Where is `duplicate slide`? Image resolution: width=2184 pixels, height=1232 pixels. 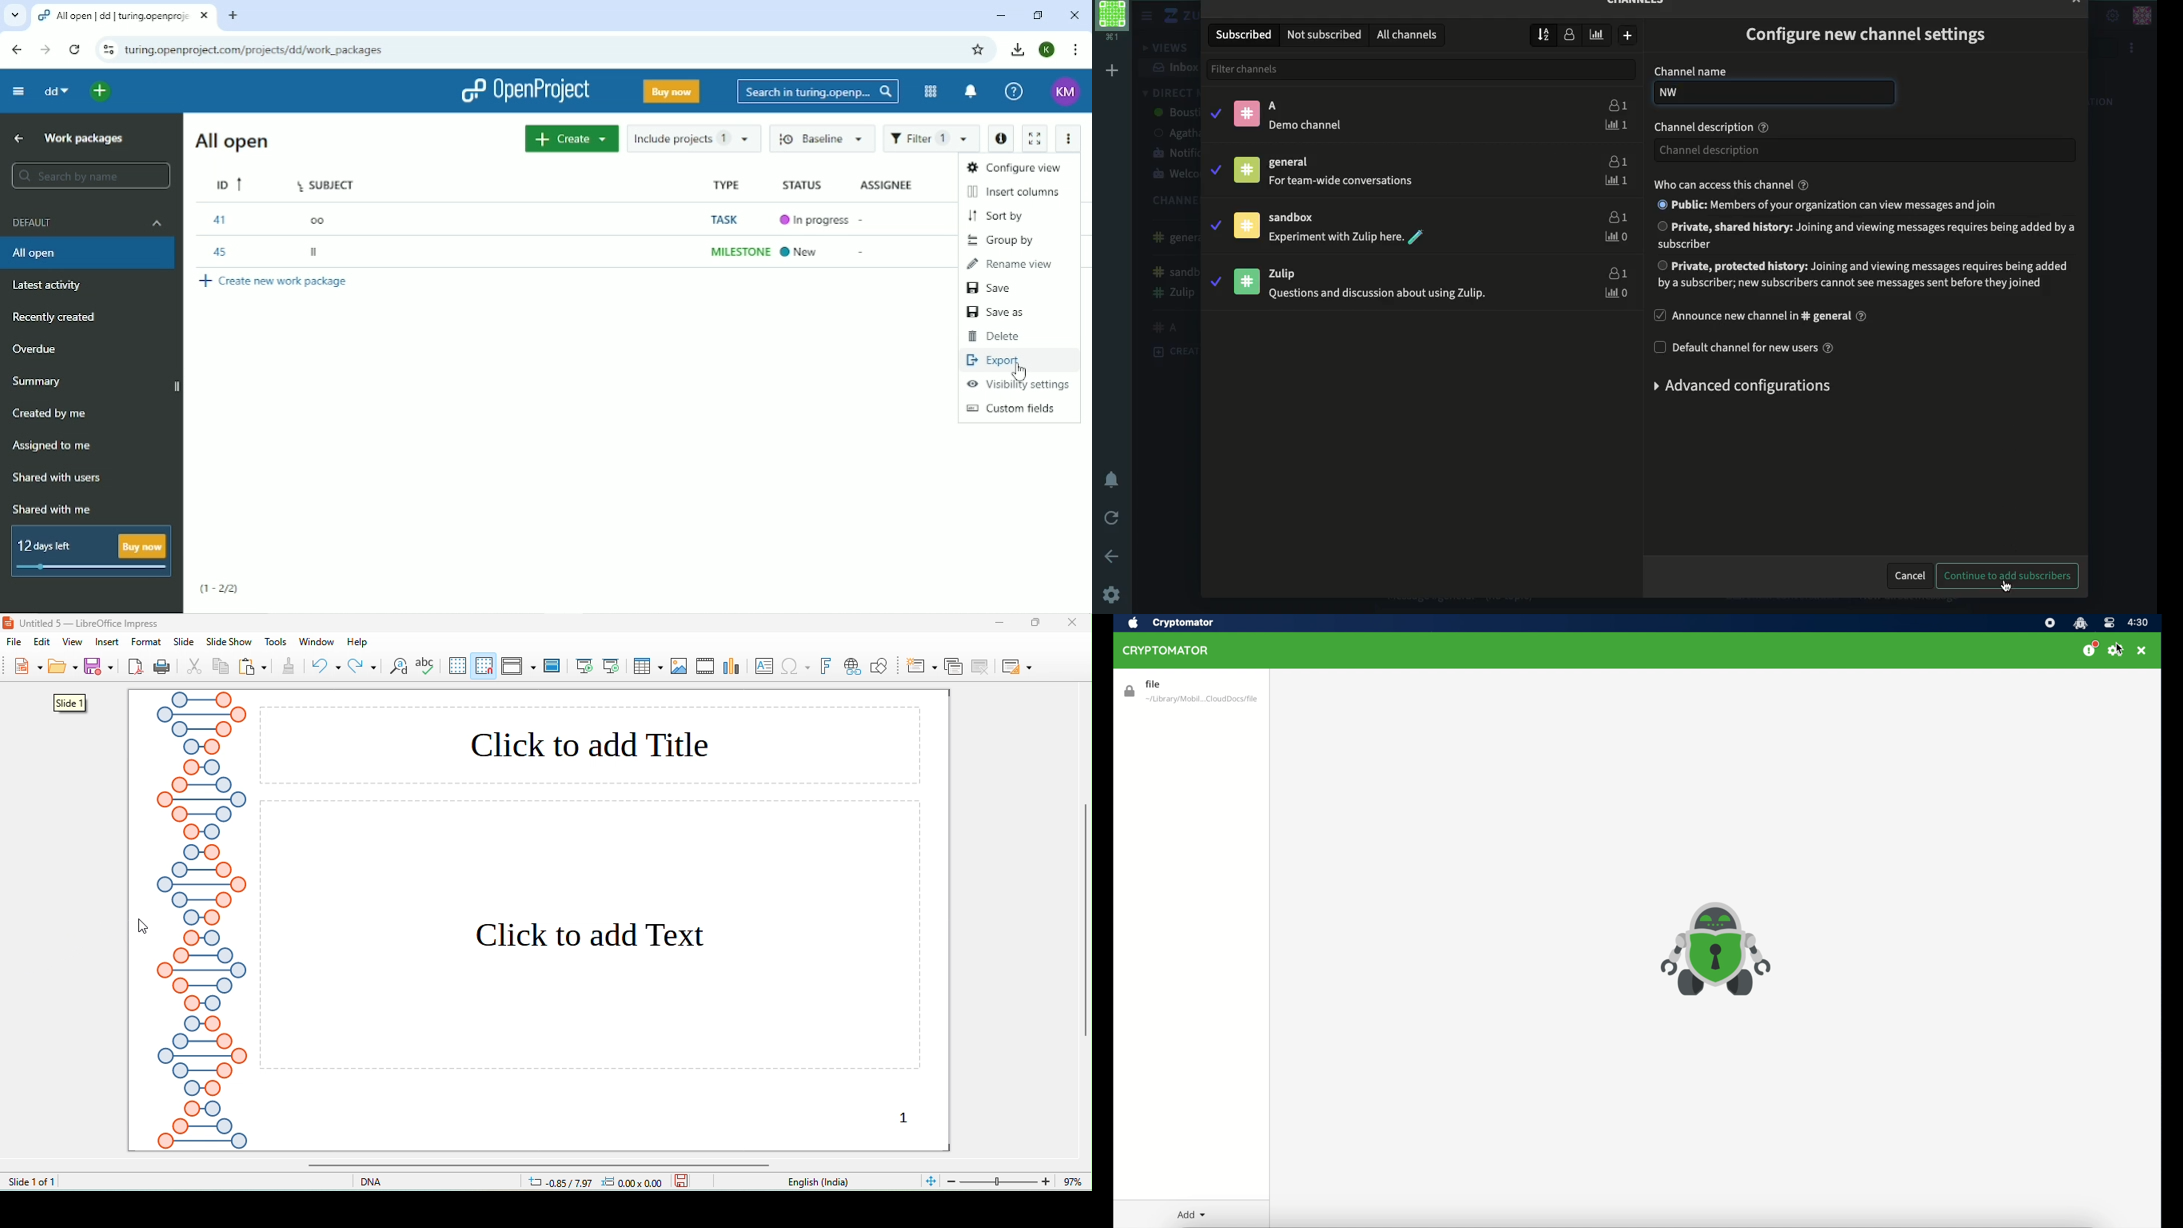
duplicate slide is located at coordinates (953, 666).